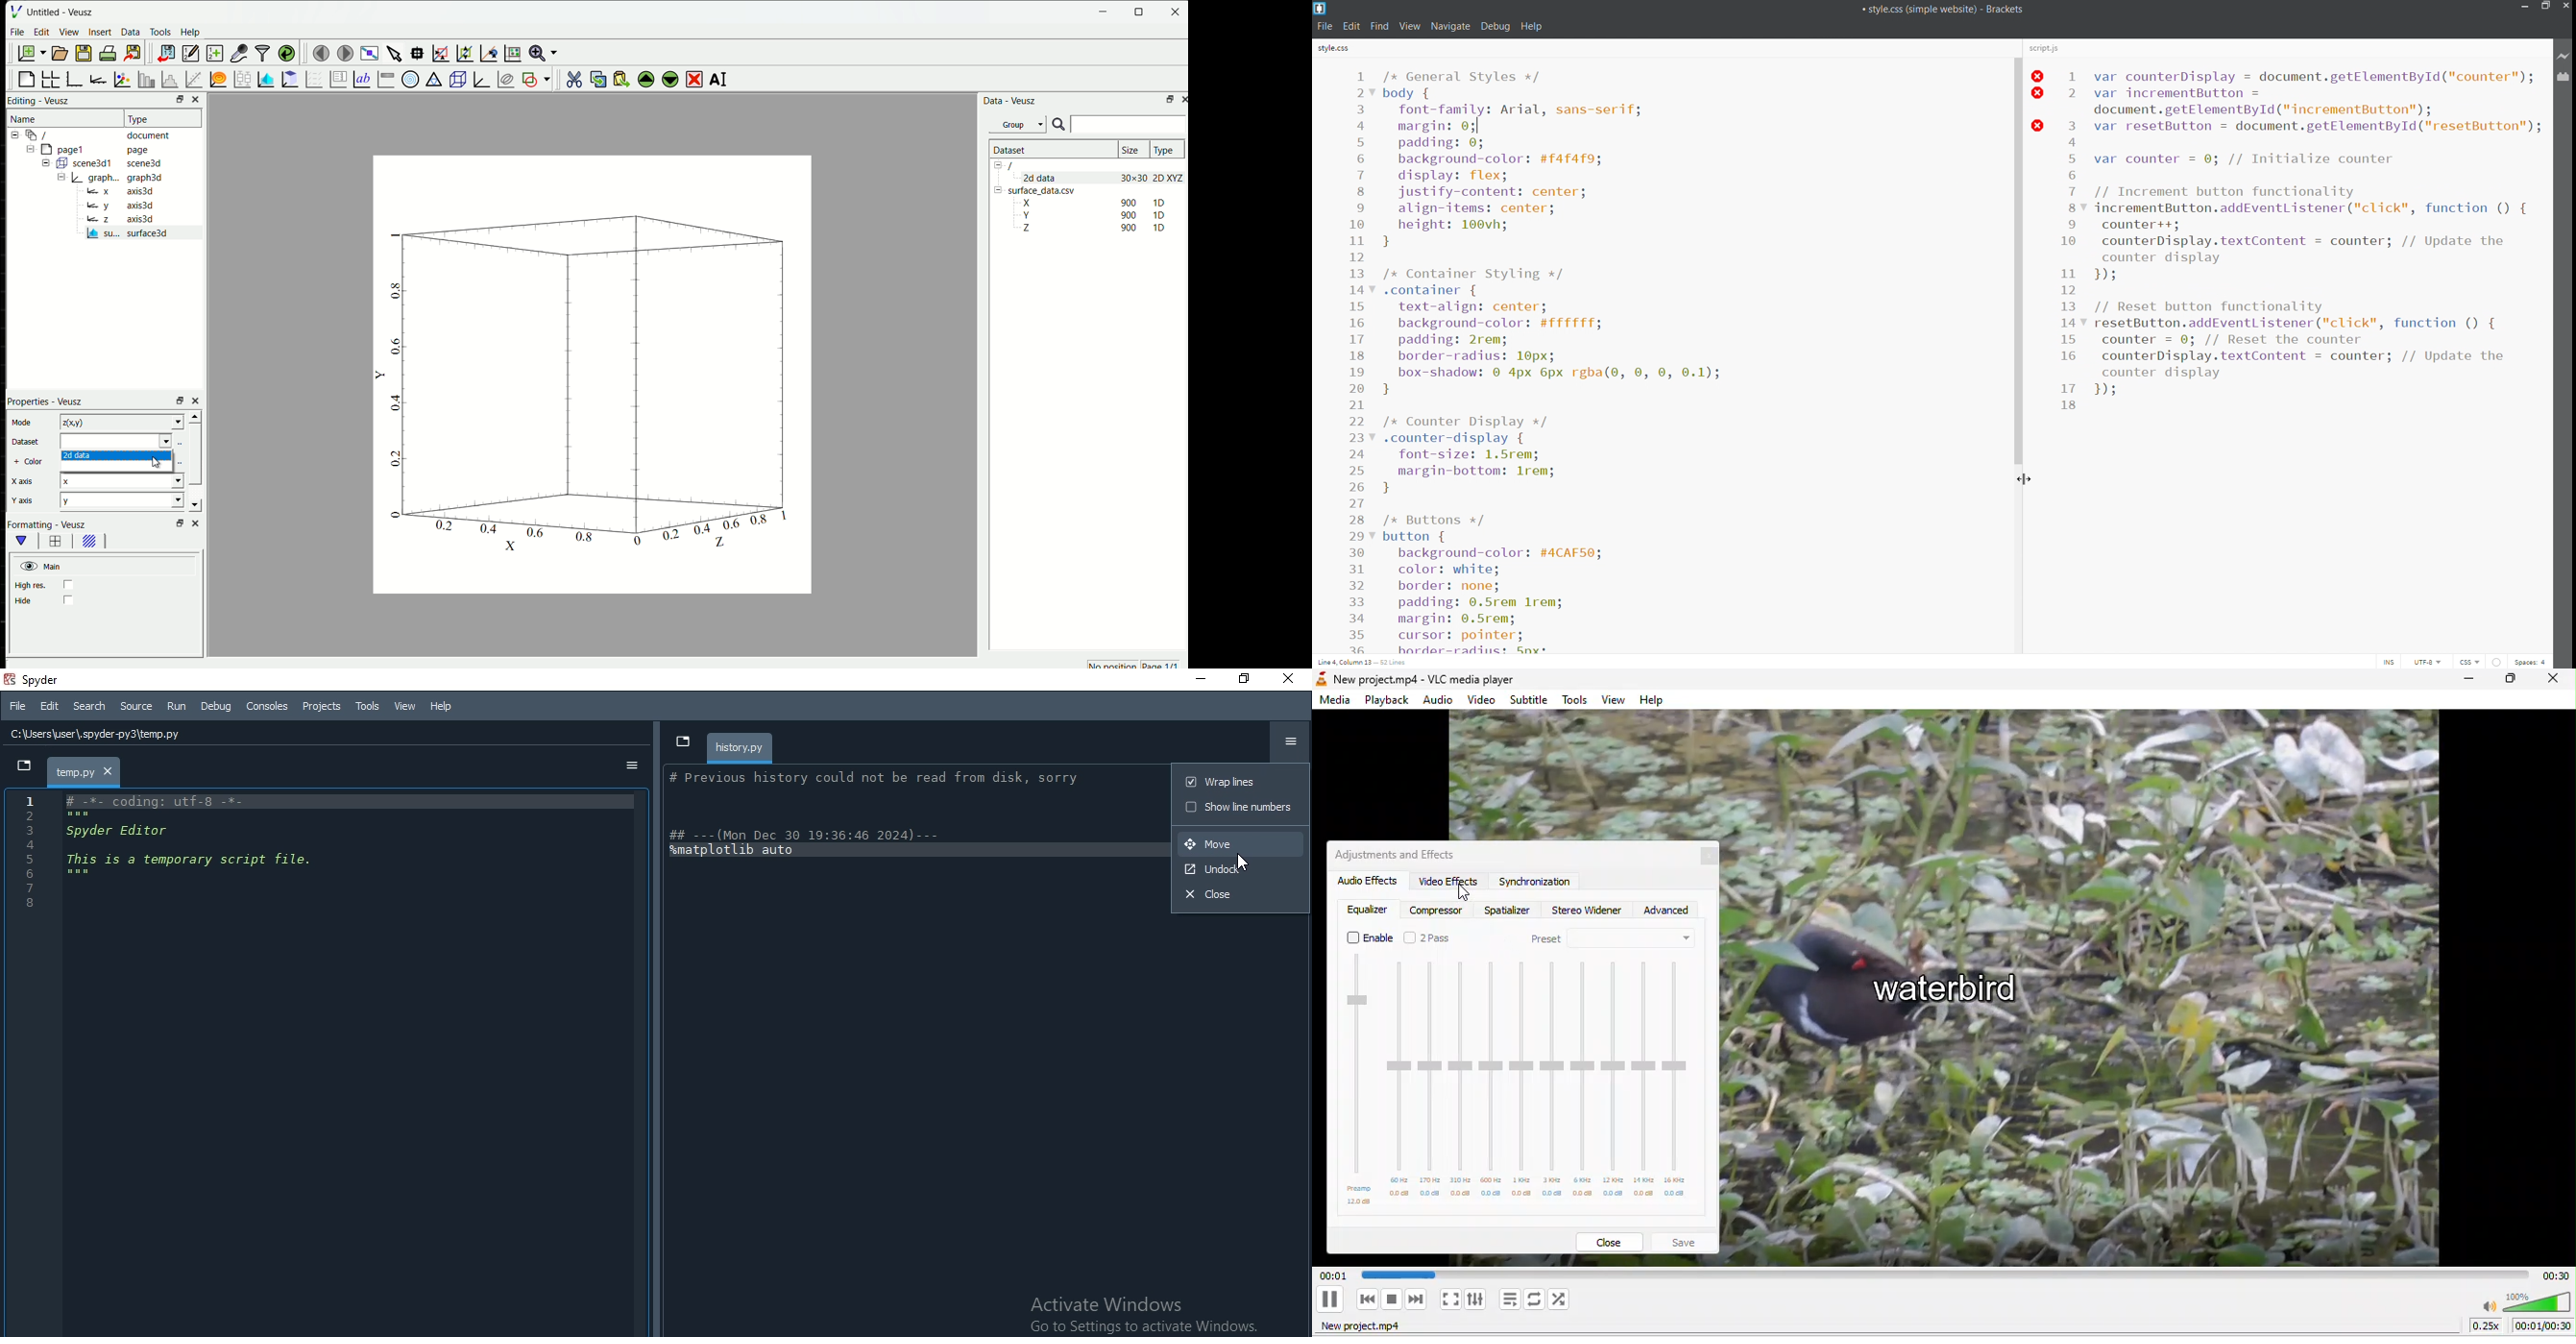  Describe the element at coordinates (1578, 700) in the screenshot. I see `tools` at that location.